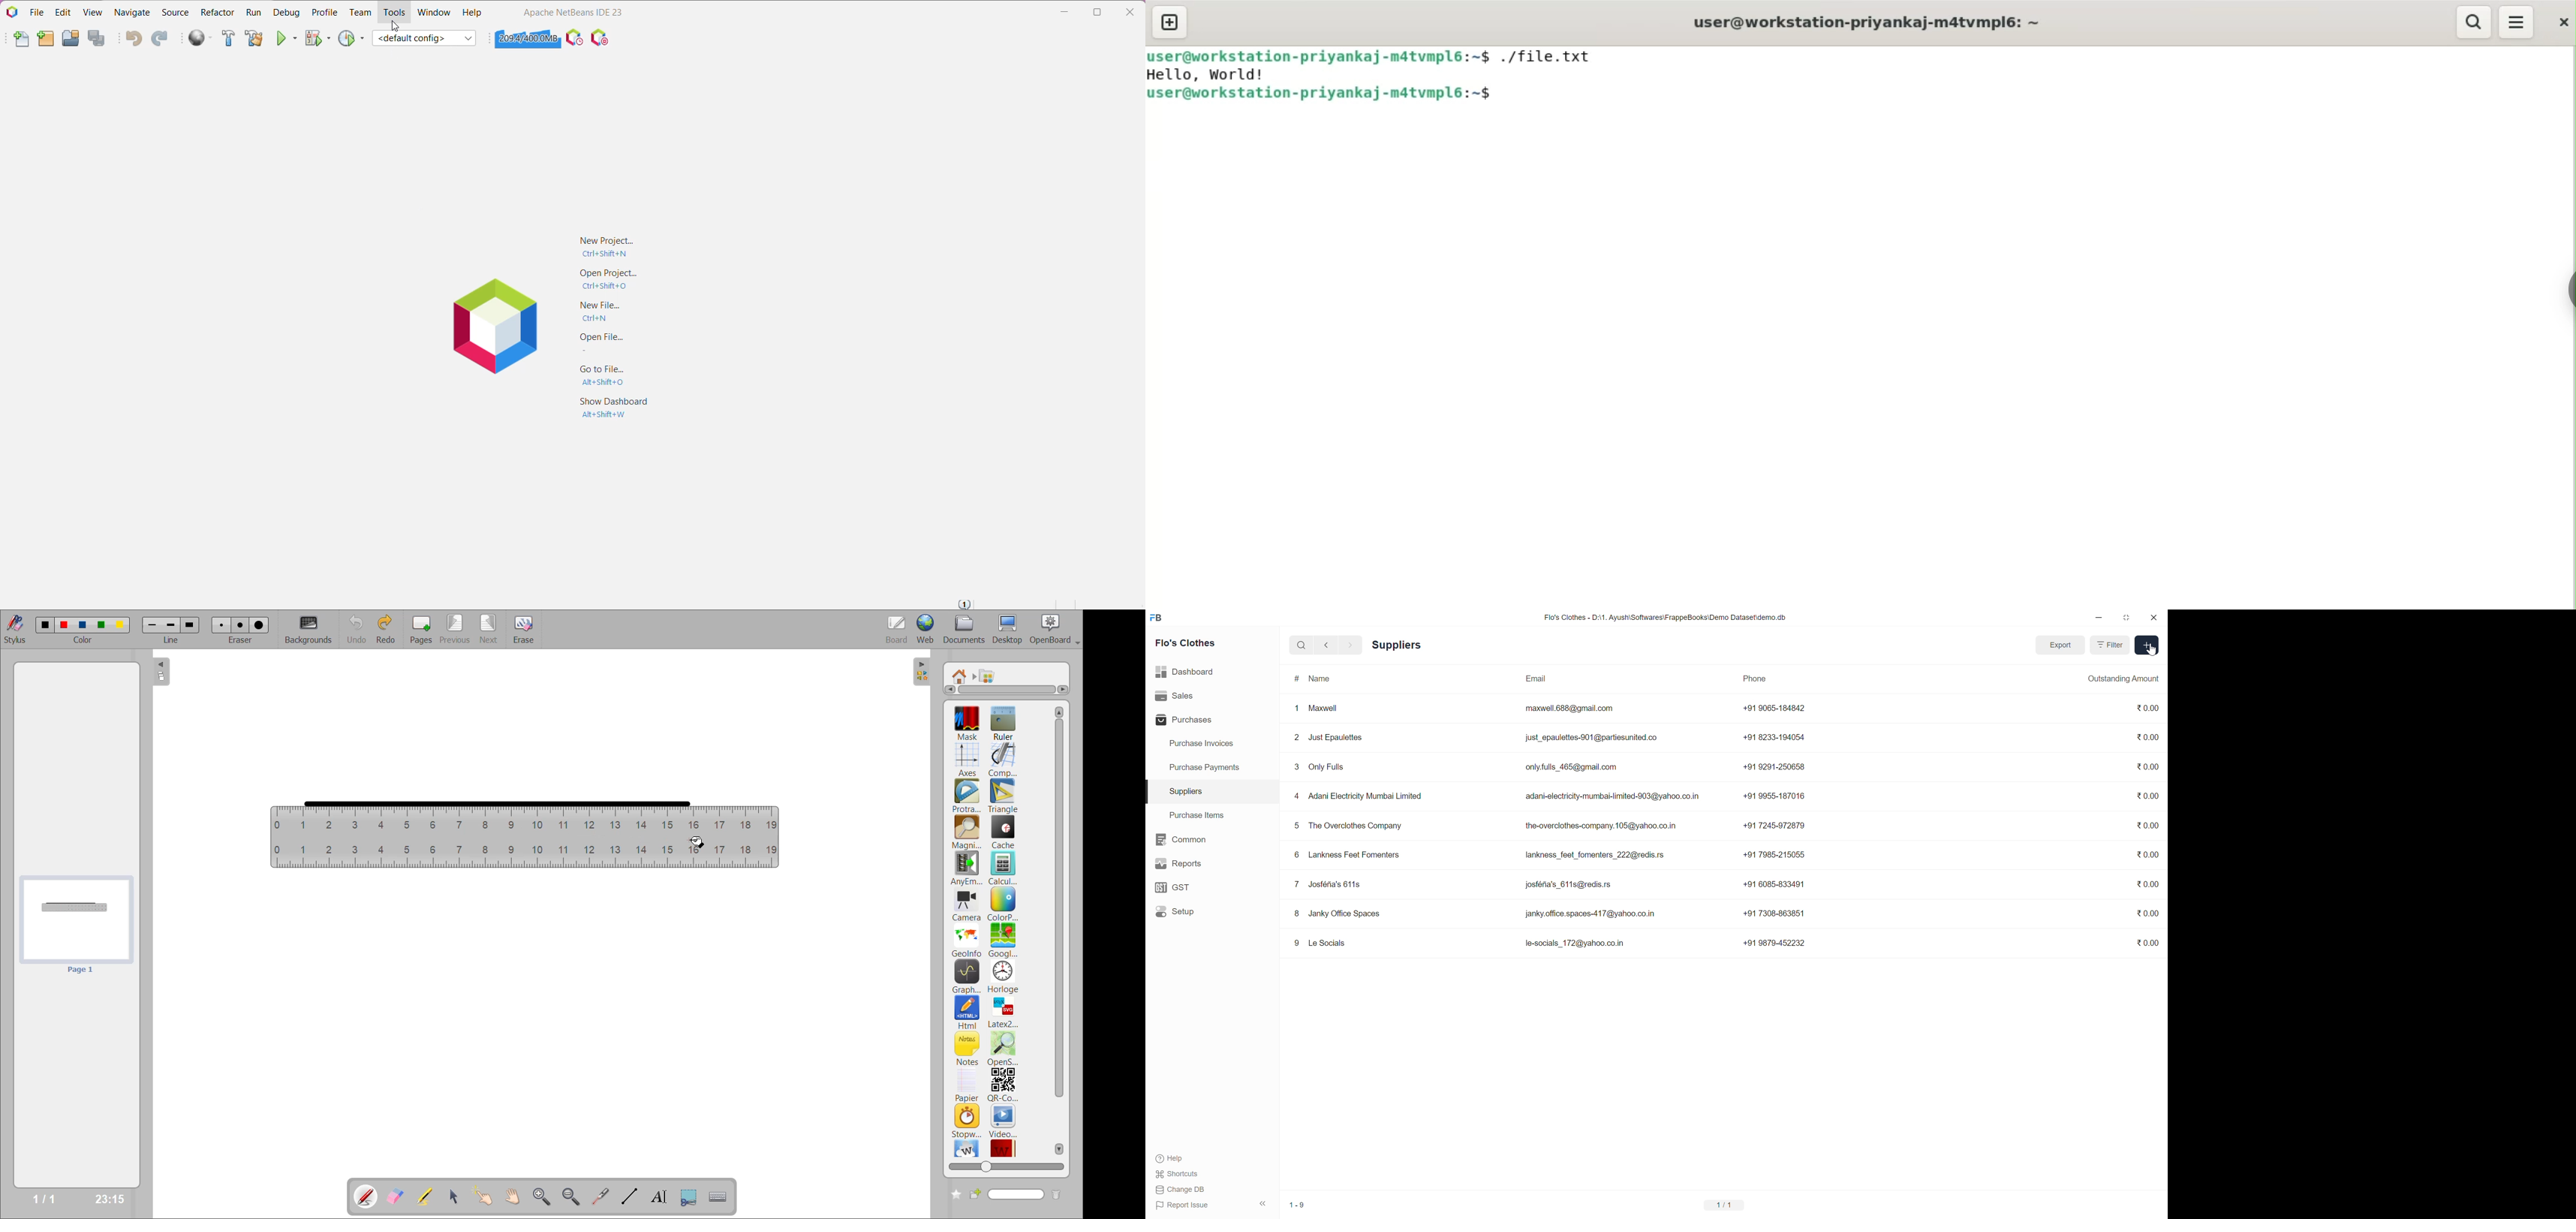  Describe the element at coordinates (22, 41) in the screenshot. I see `New File` at that location.